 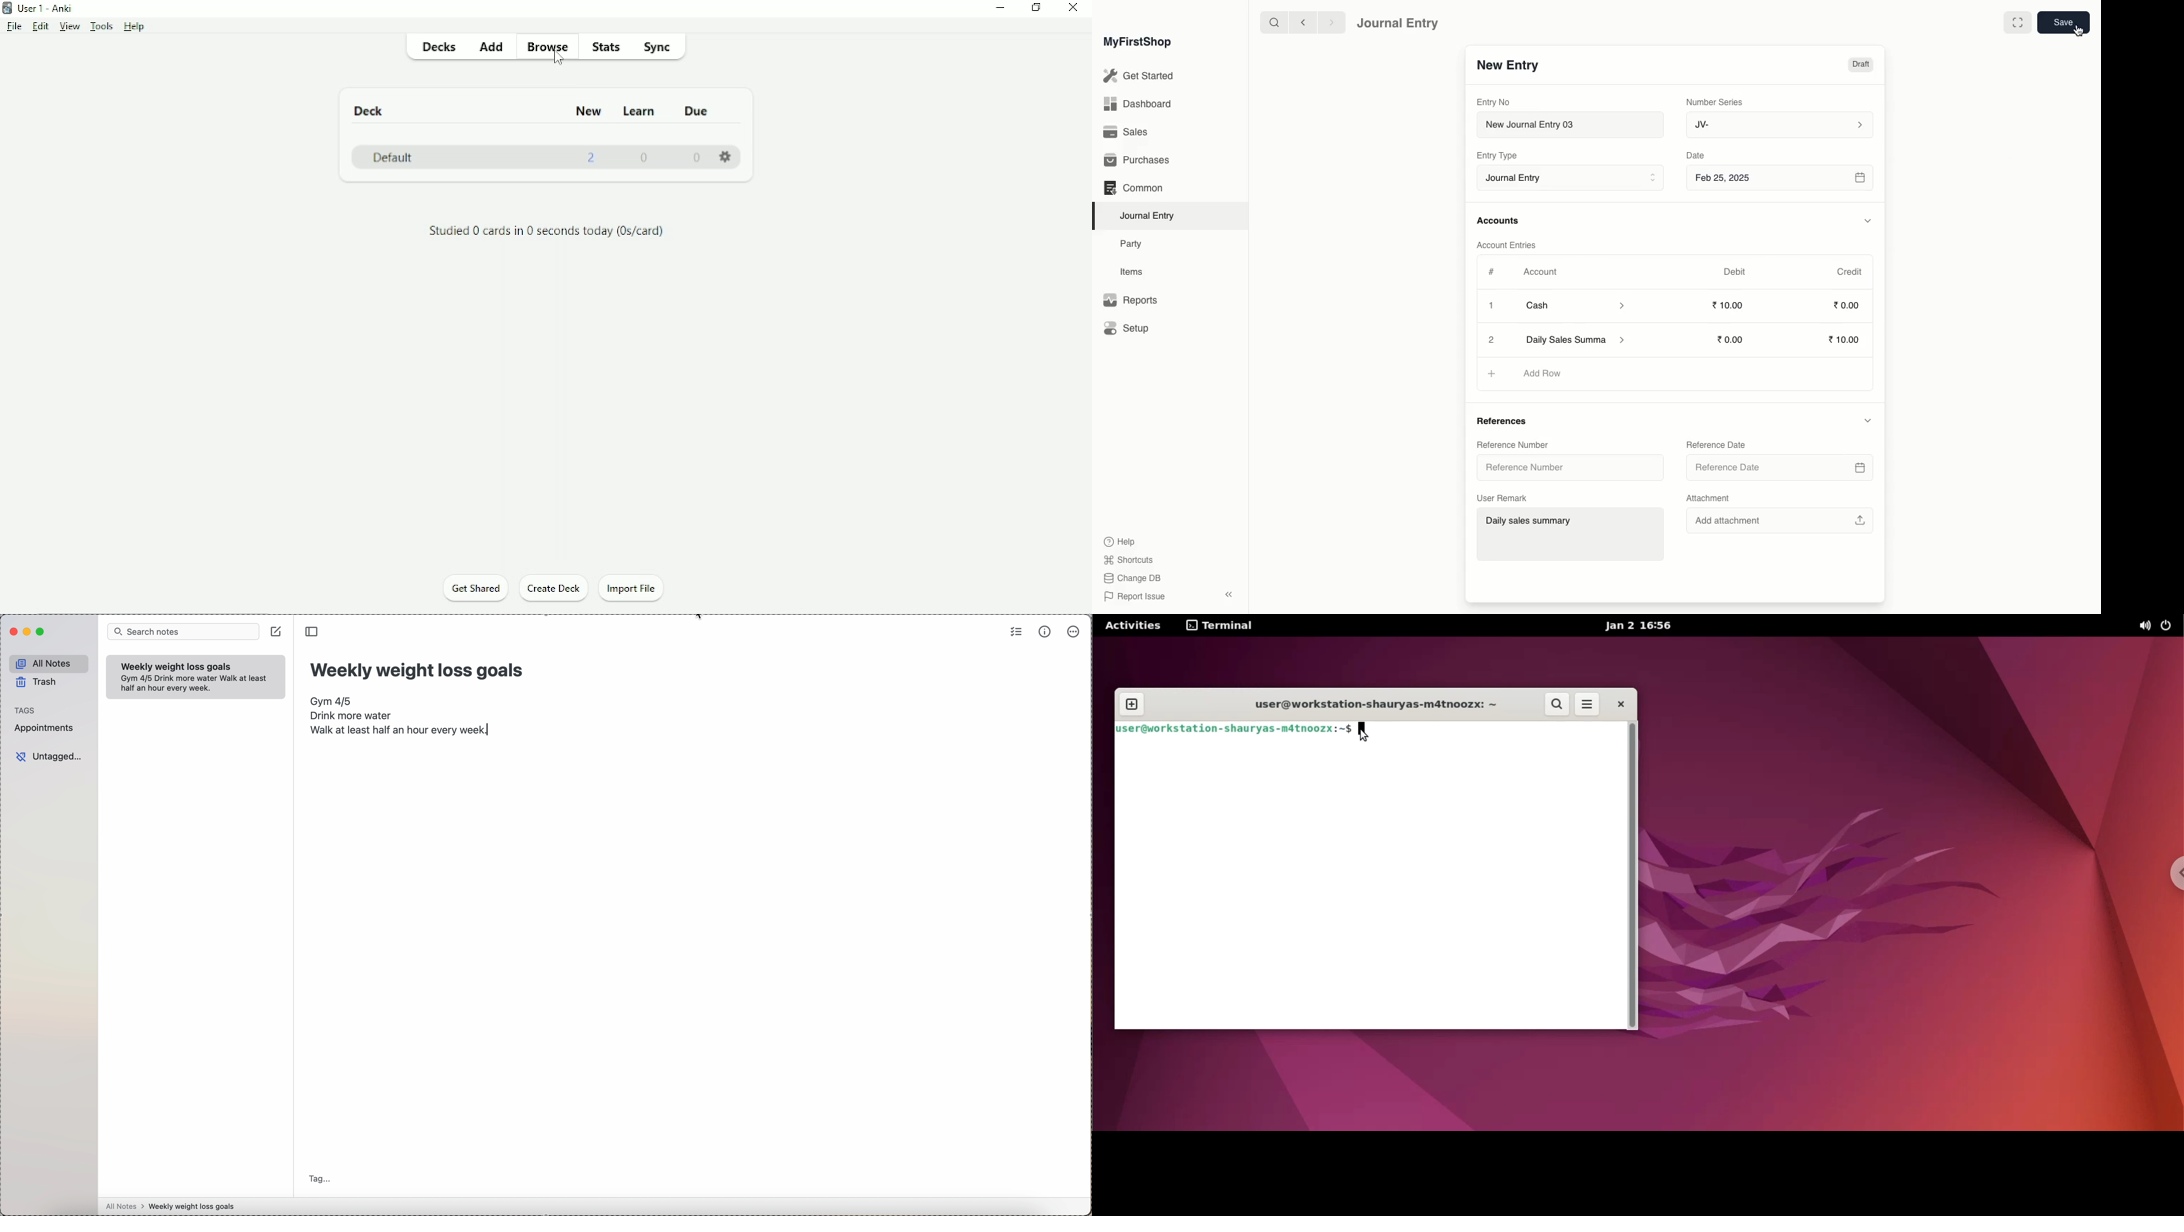 I want to click on Cursor, so click(x=561, y=61).